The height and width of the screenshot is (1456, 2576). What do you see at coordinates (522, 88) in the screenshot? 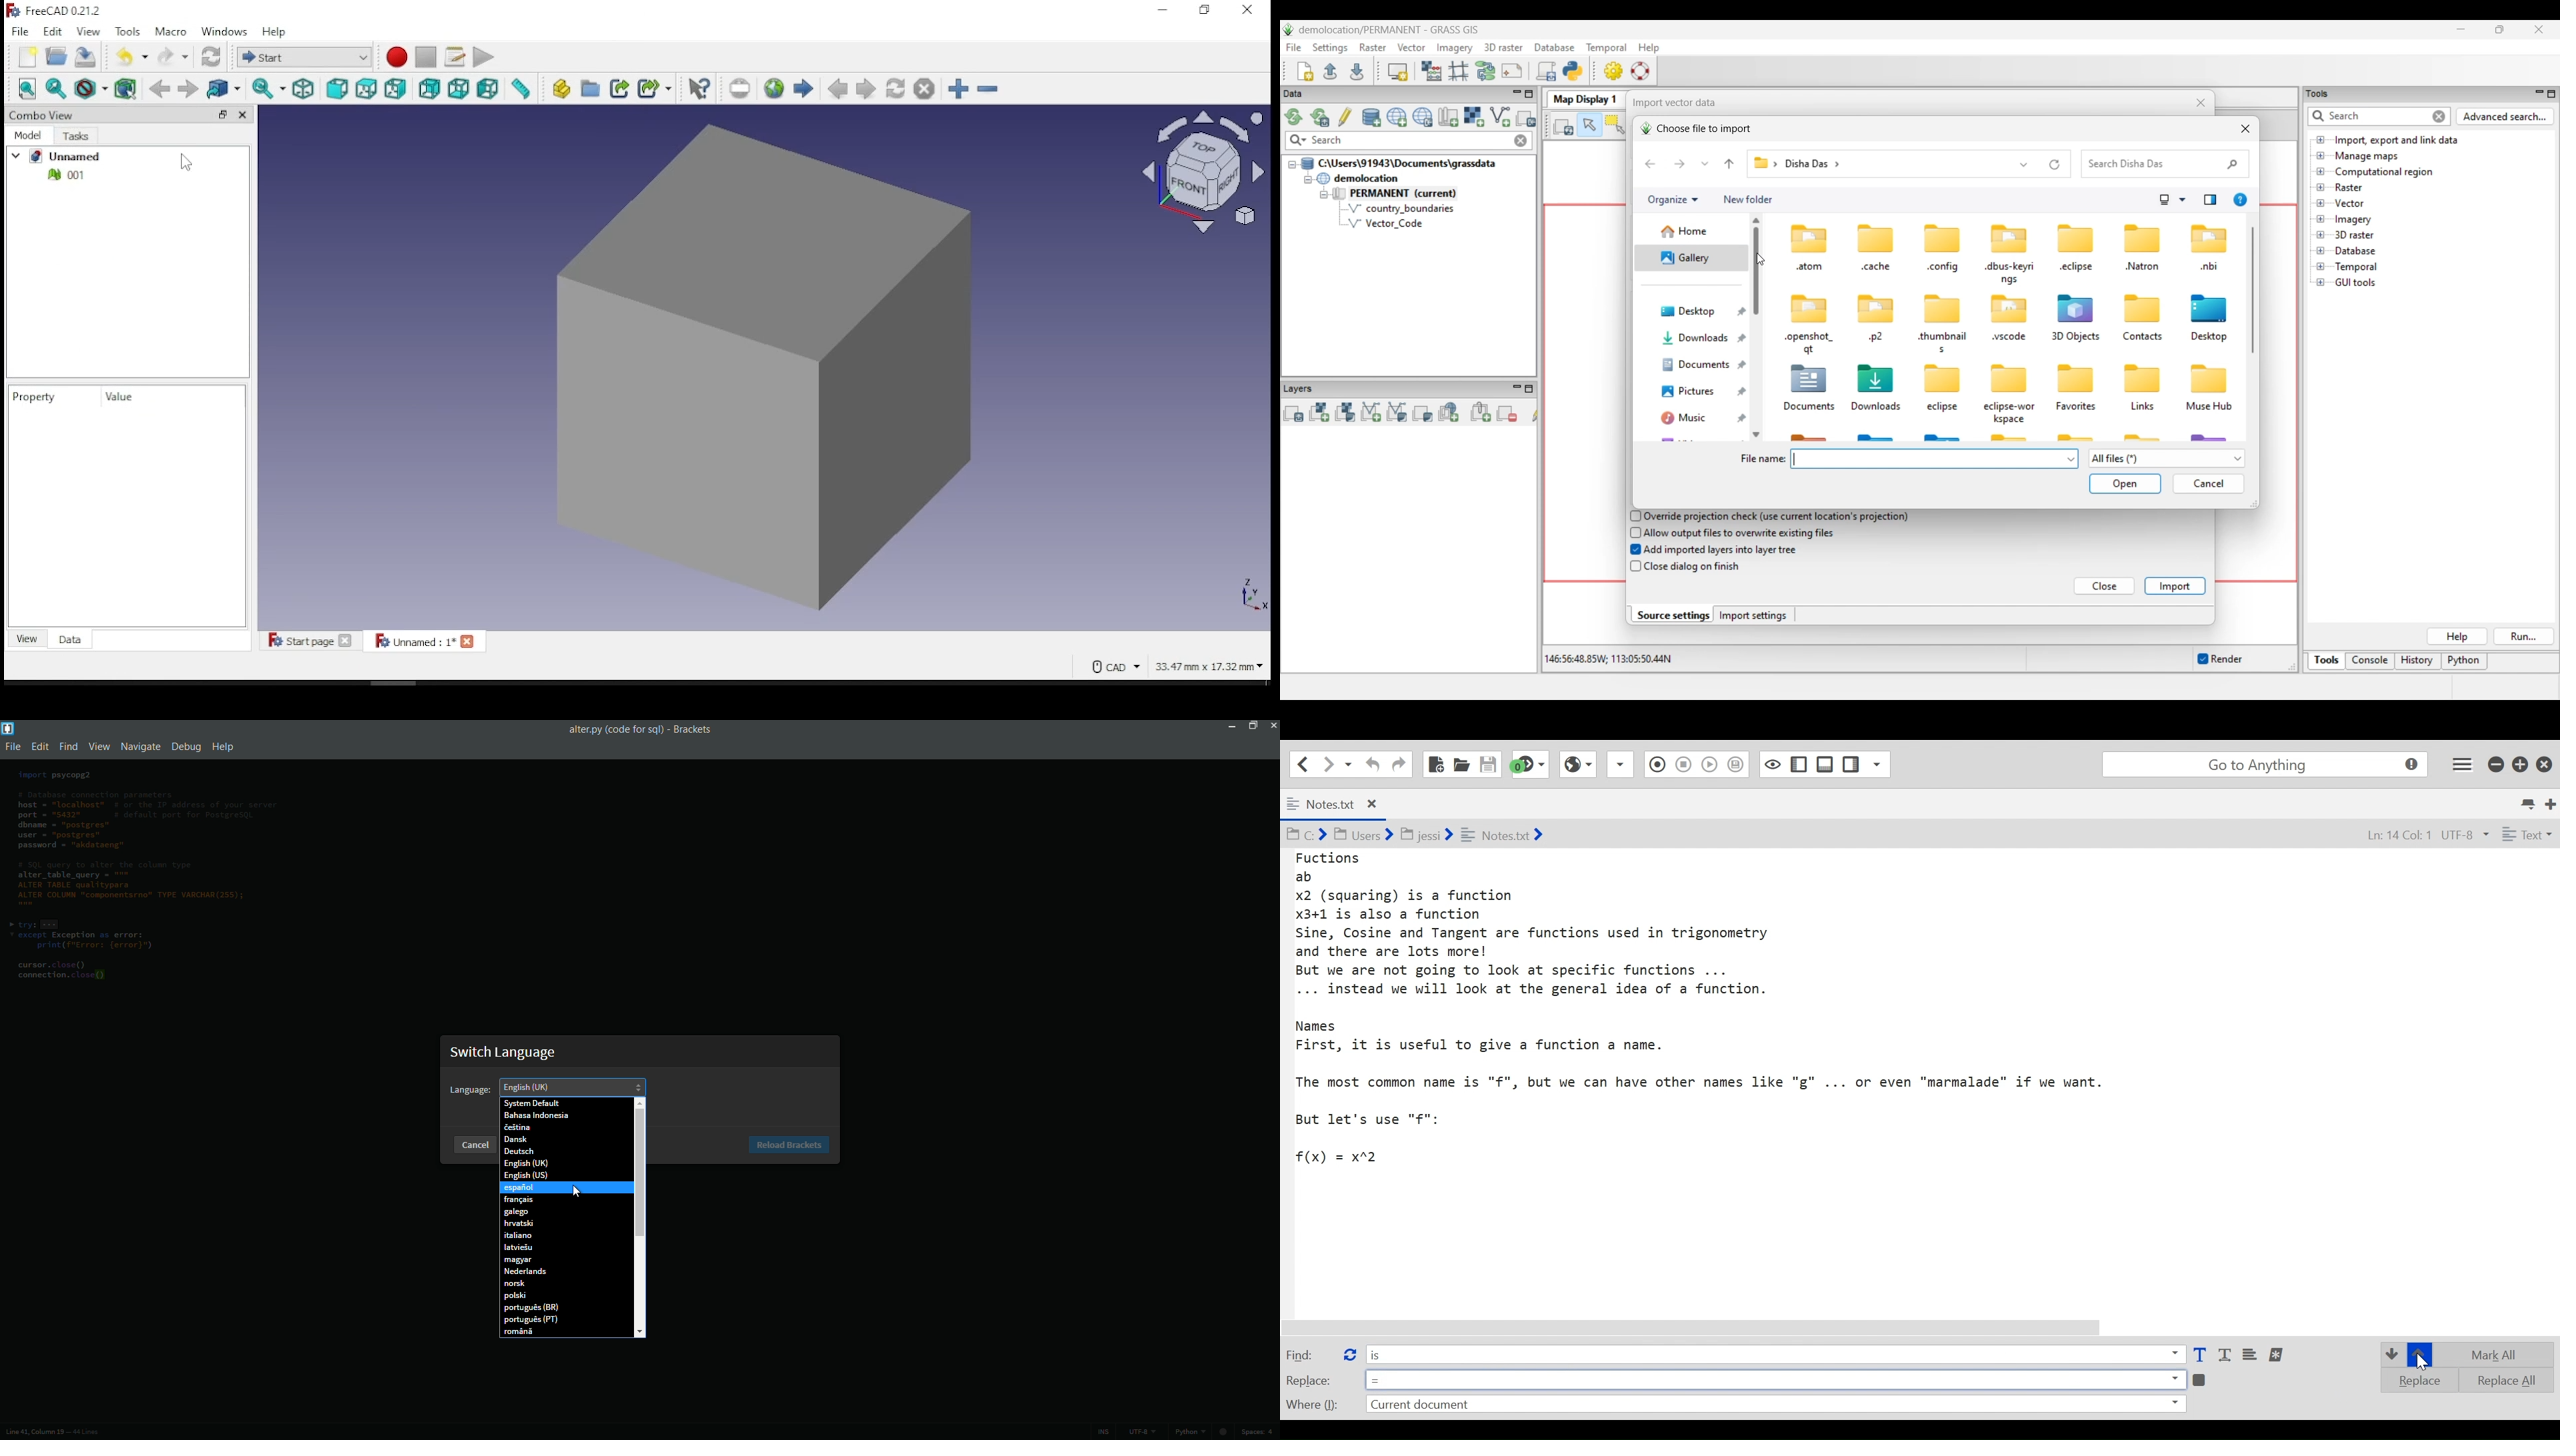
I see `measure distance` at bounding box center [522, 88].